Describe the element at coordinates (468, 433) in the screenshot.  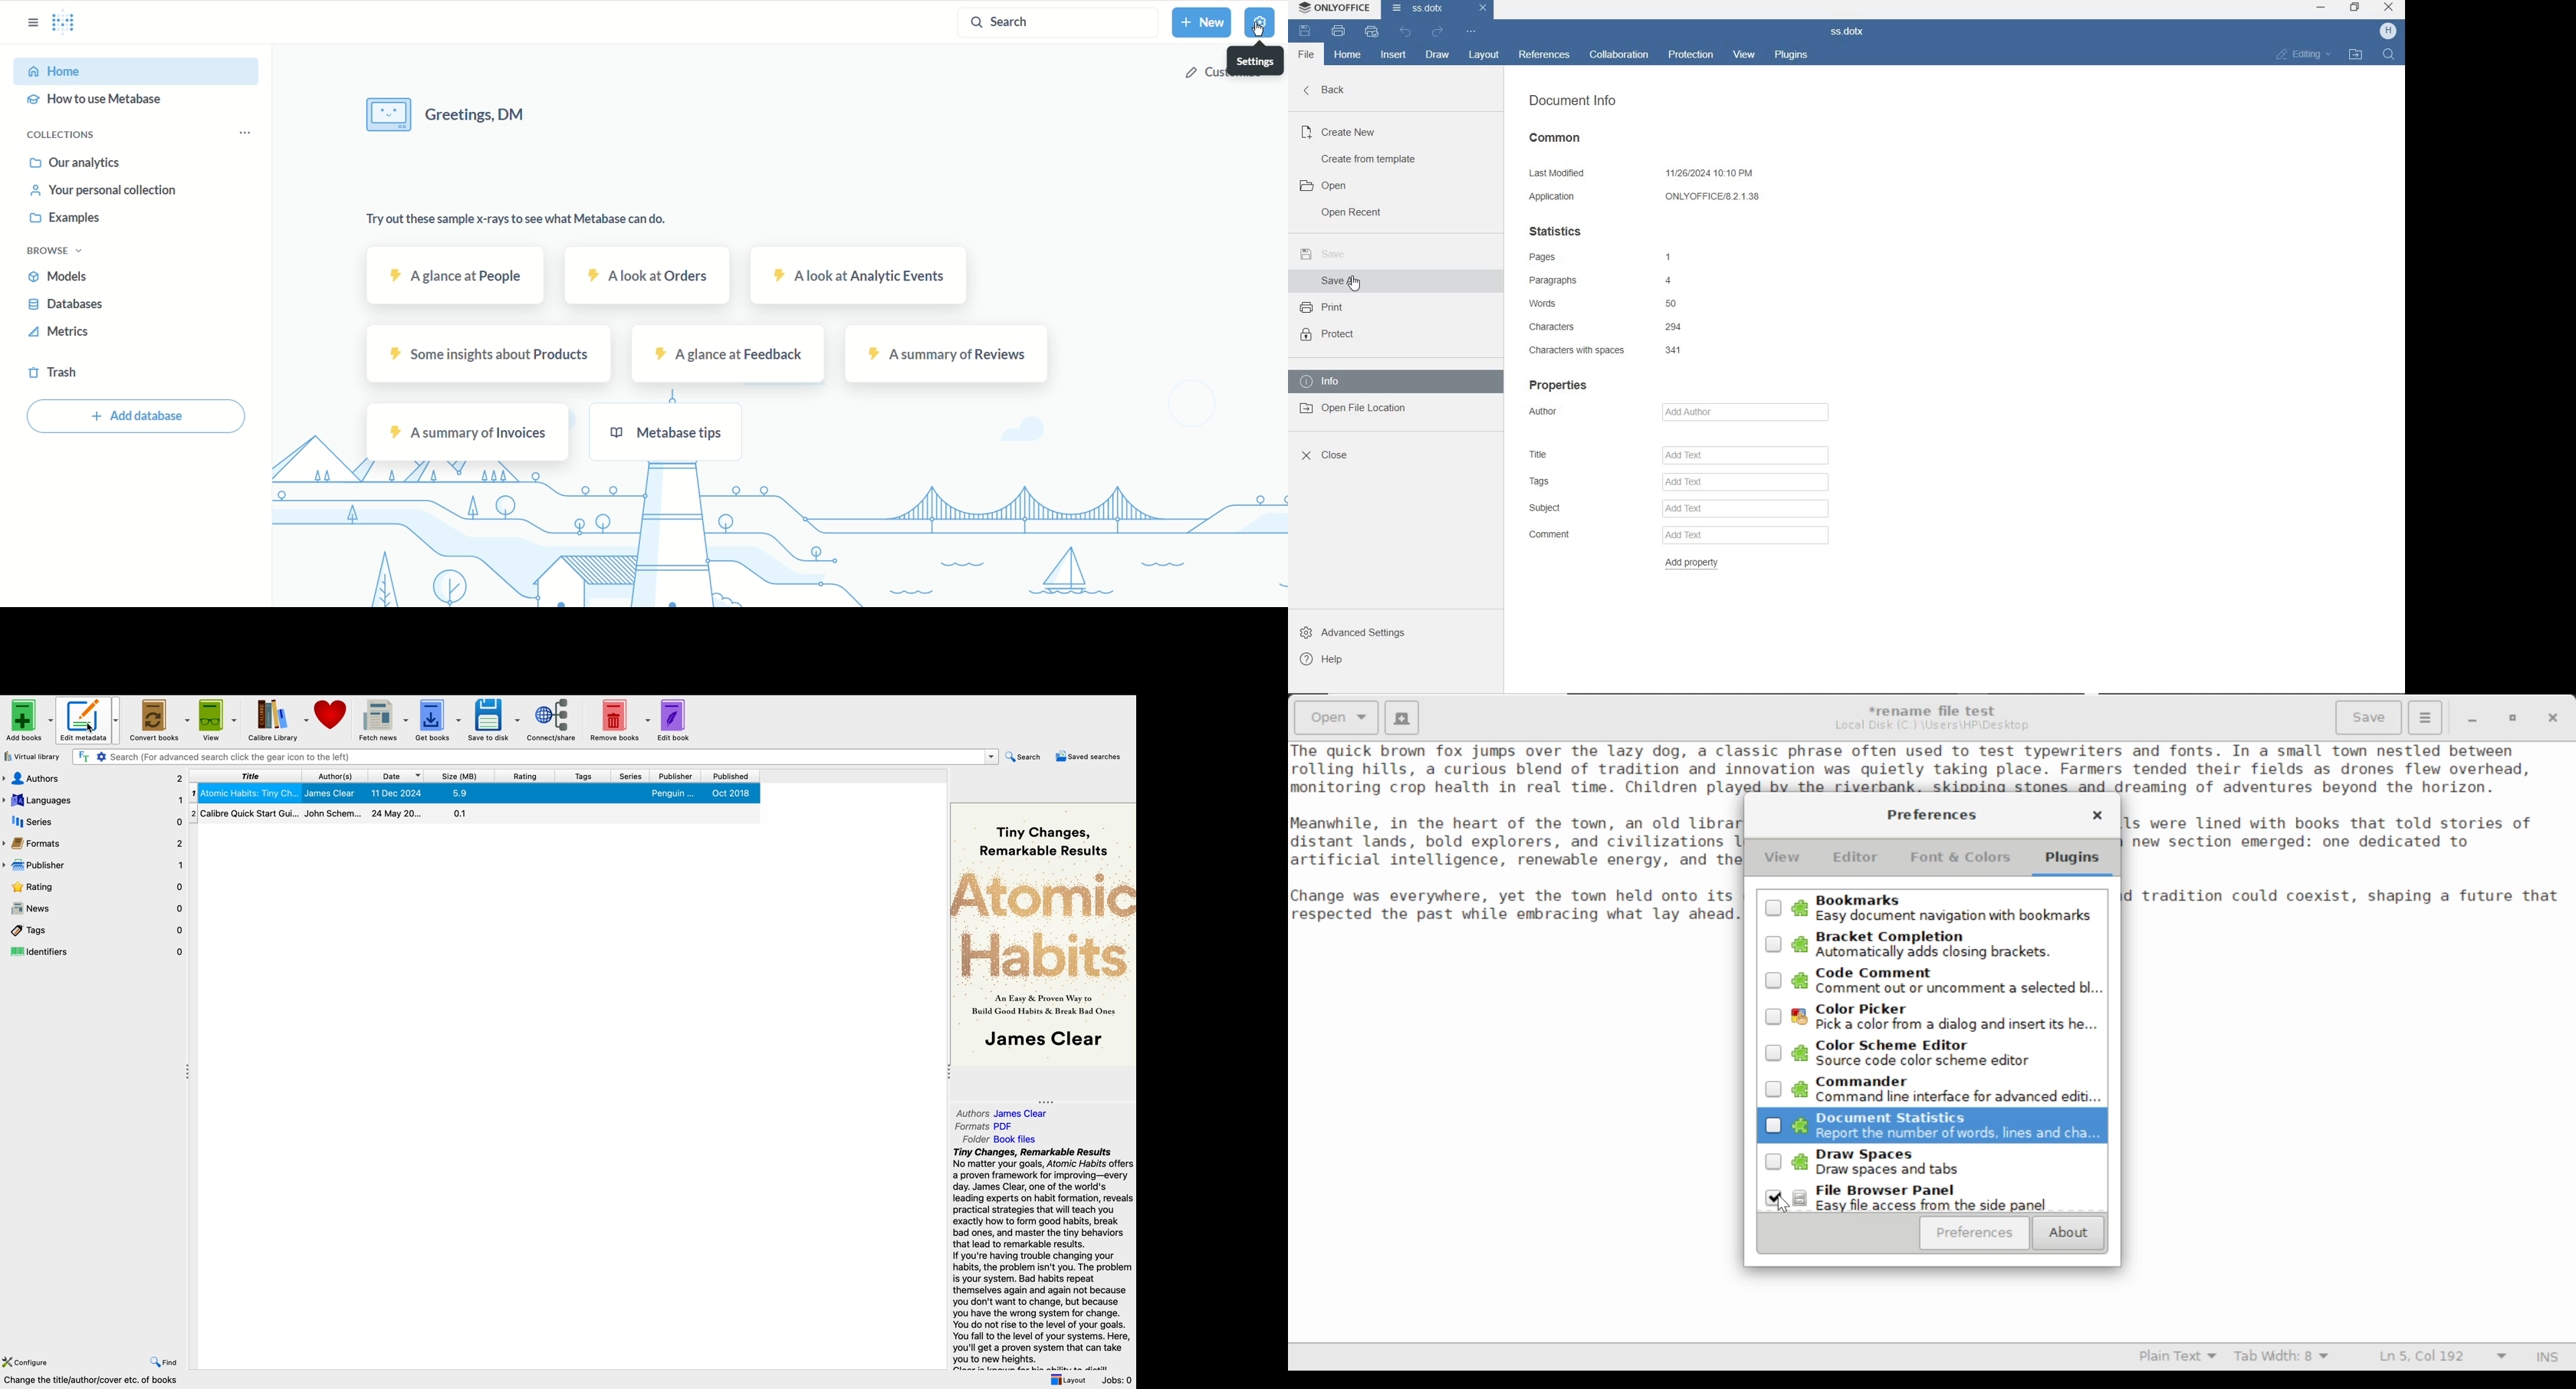
I see `a summary of Invoices` at that location.